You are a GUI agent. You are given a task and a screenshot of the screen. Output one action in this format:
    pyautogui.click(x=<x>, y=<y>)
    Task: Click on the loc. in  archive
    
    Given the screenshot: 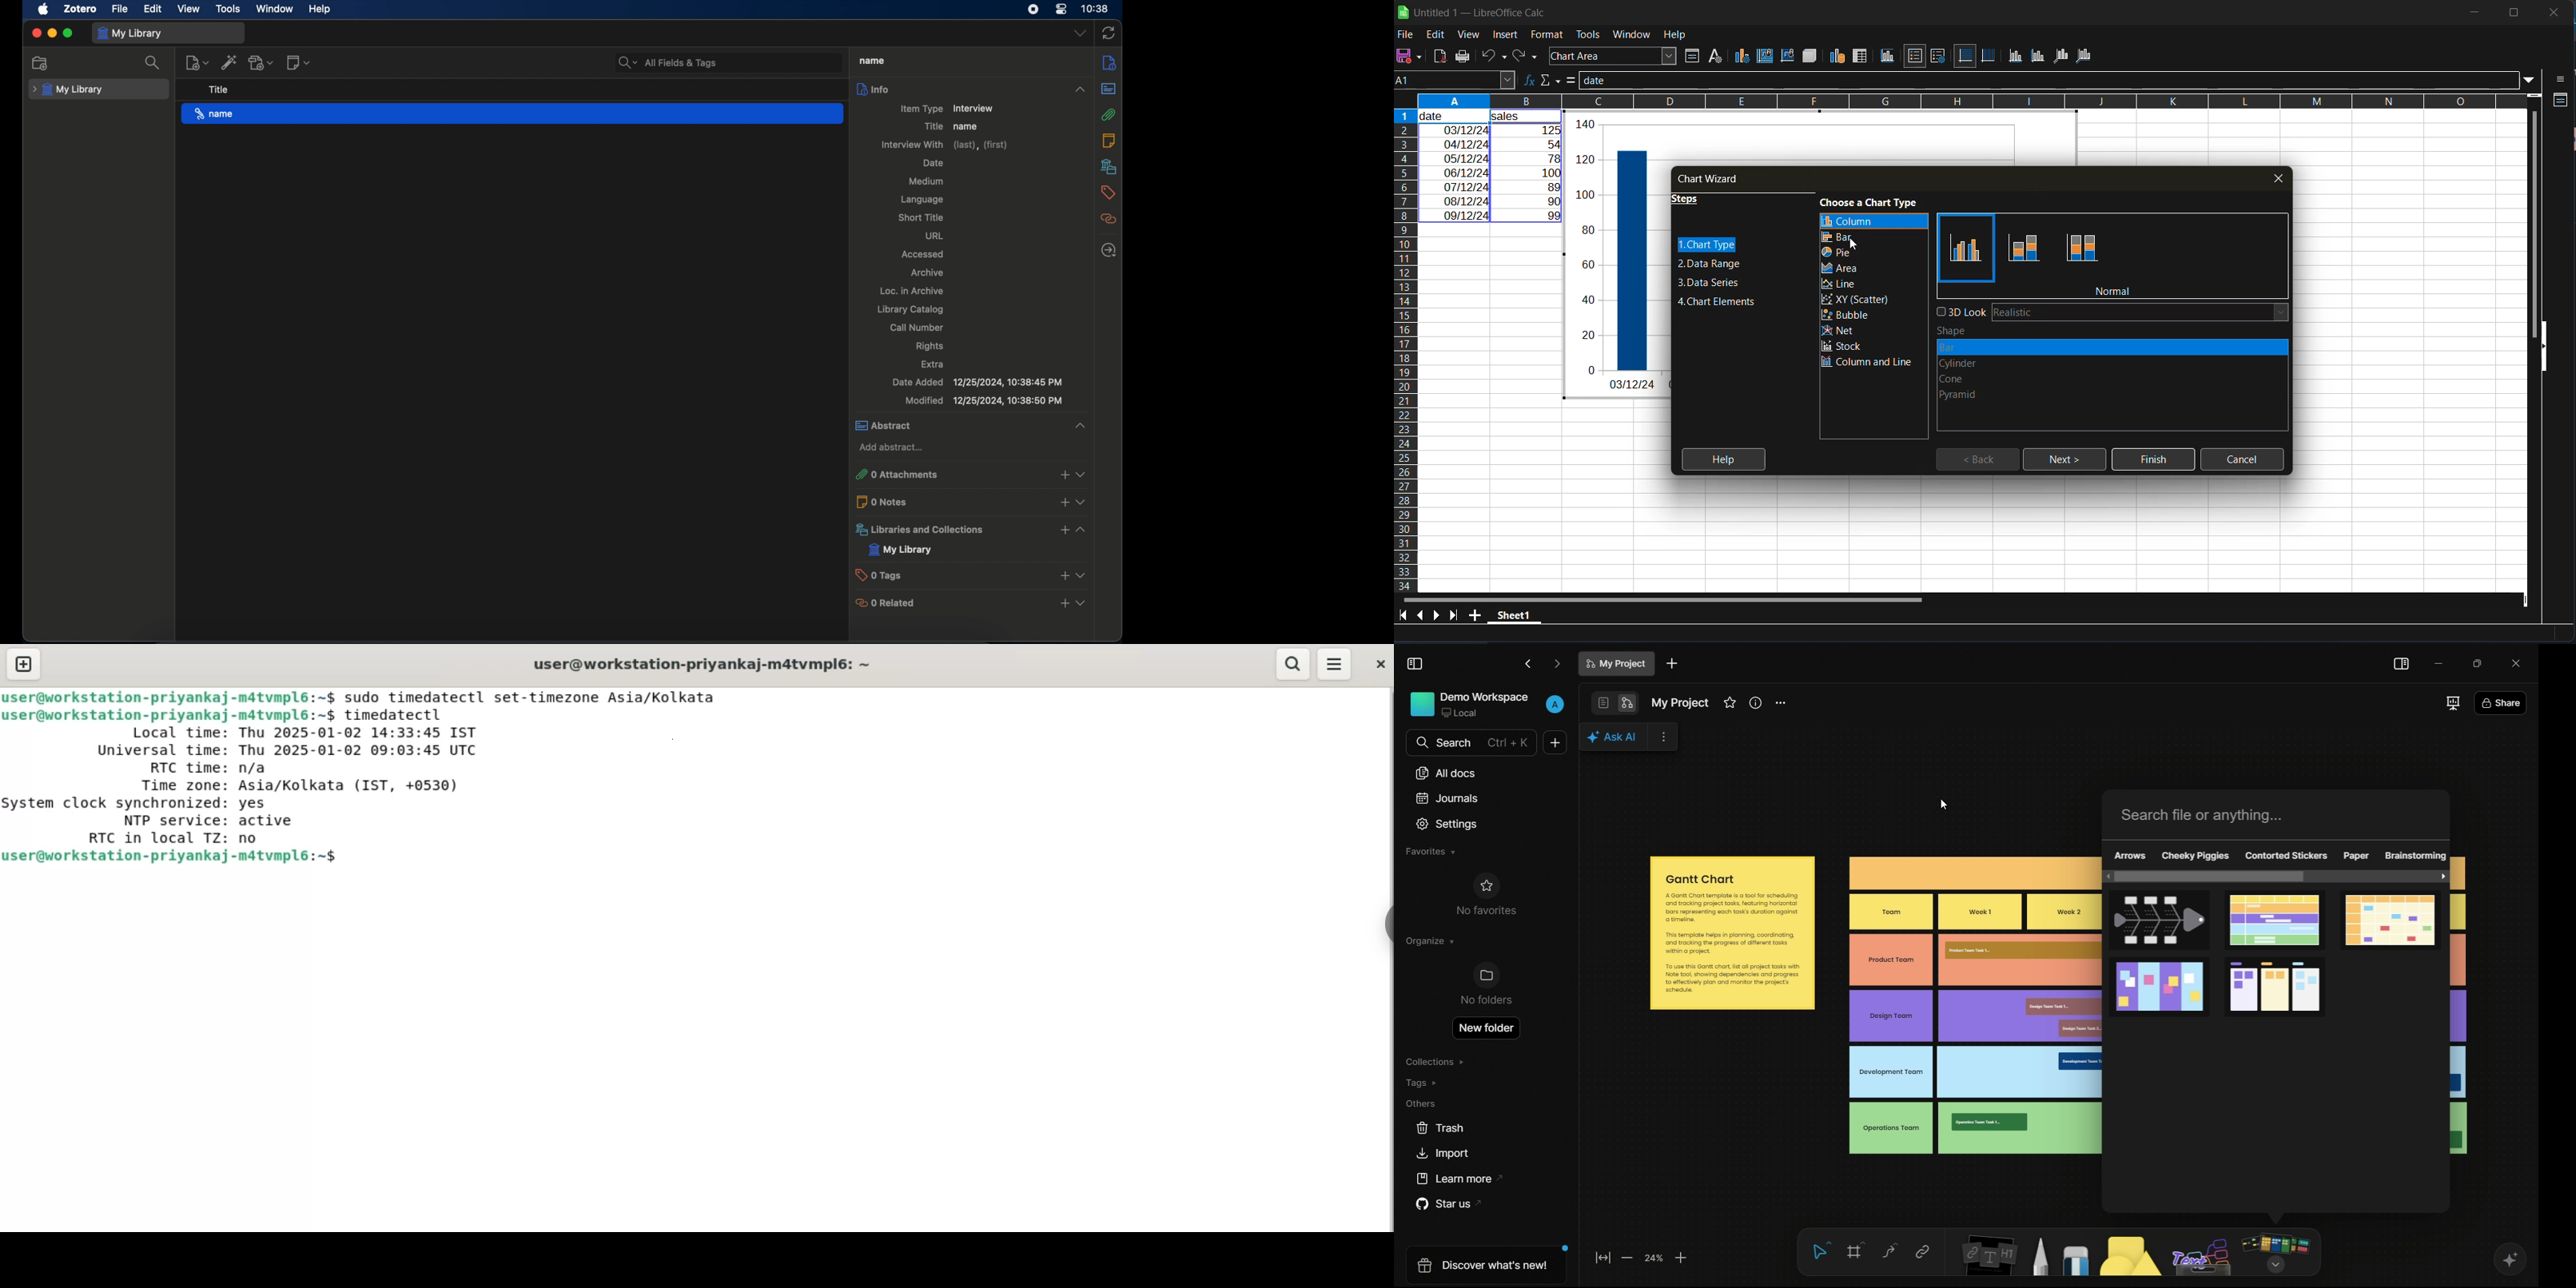 What is the action you would take?
    pyautogui.click(x=913, y=290)
    